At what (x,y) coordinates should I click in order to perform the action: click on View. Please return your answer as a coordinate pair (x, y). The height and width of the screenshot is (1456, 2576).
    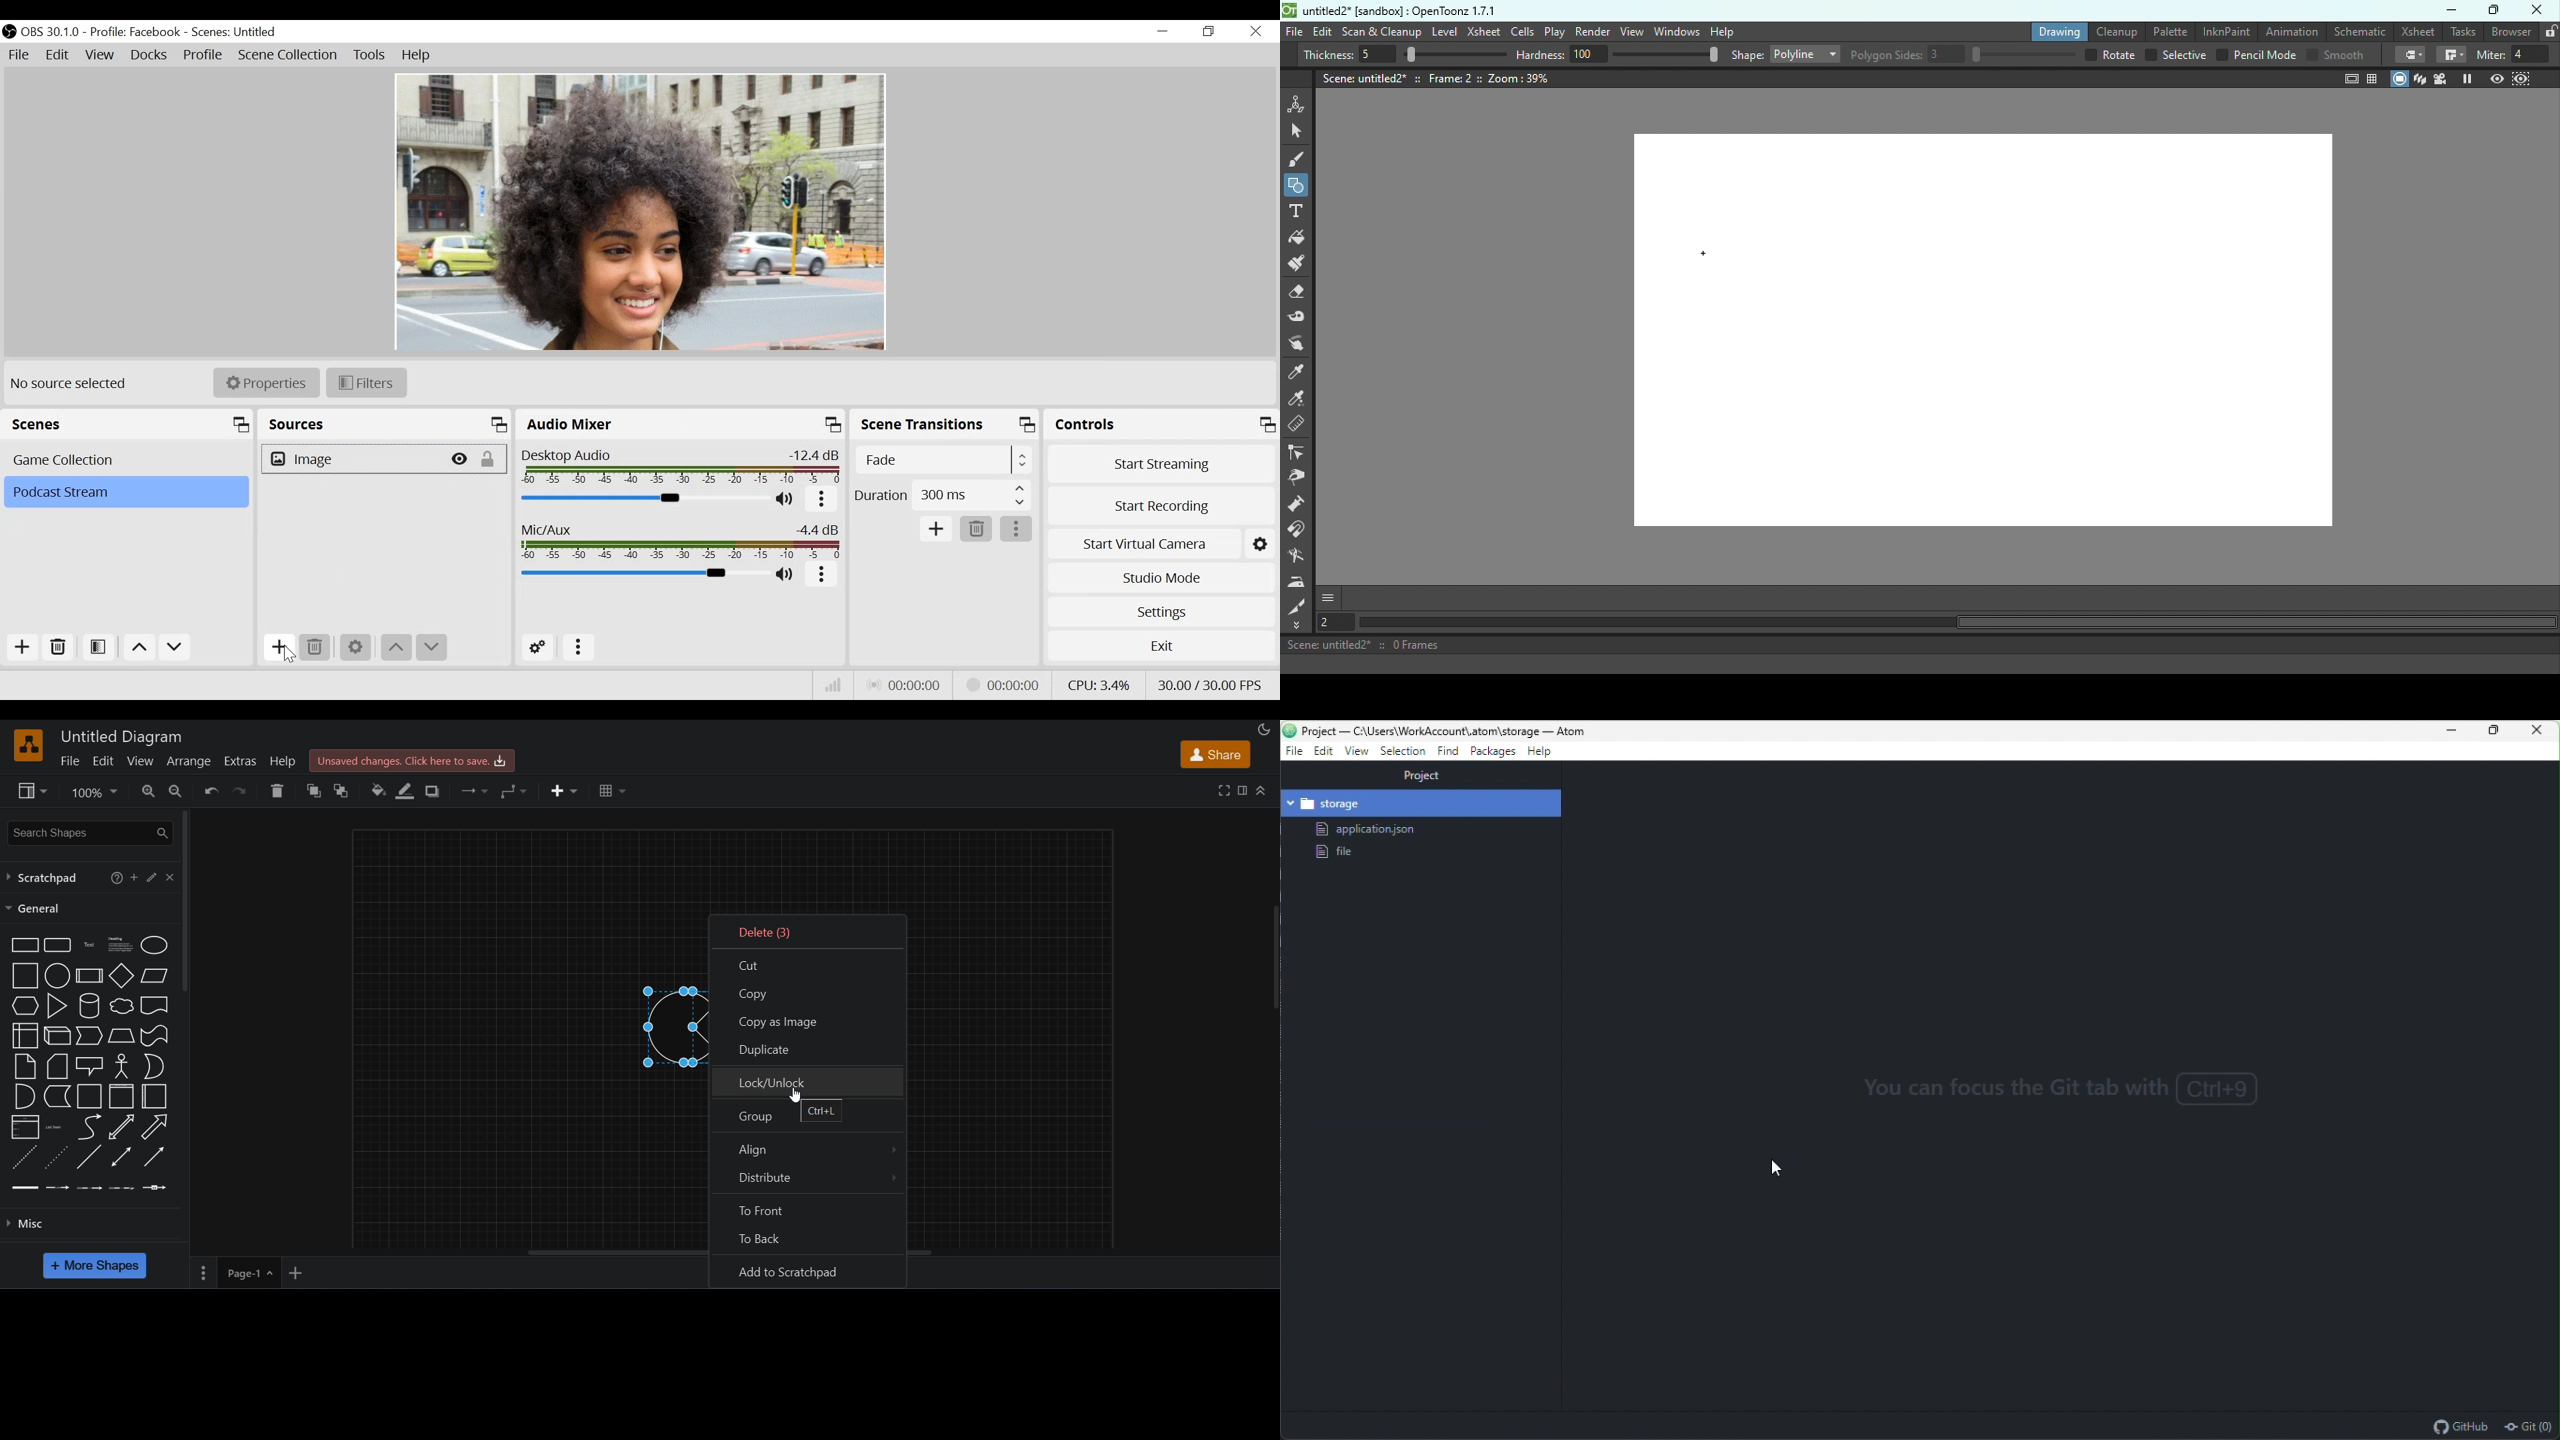
    Looking at the image, I should click on (102, 57).